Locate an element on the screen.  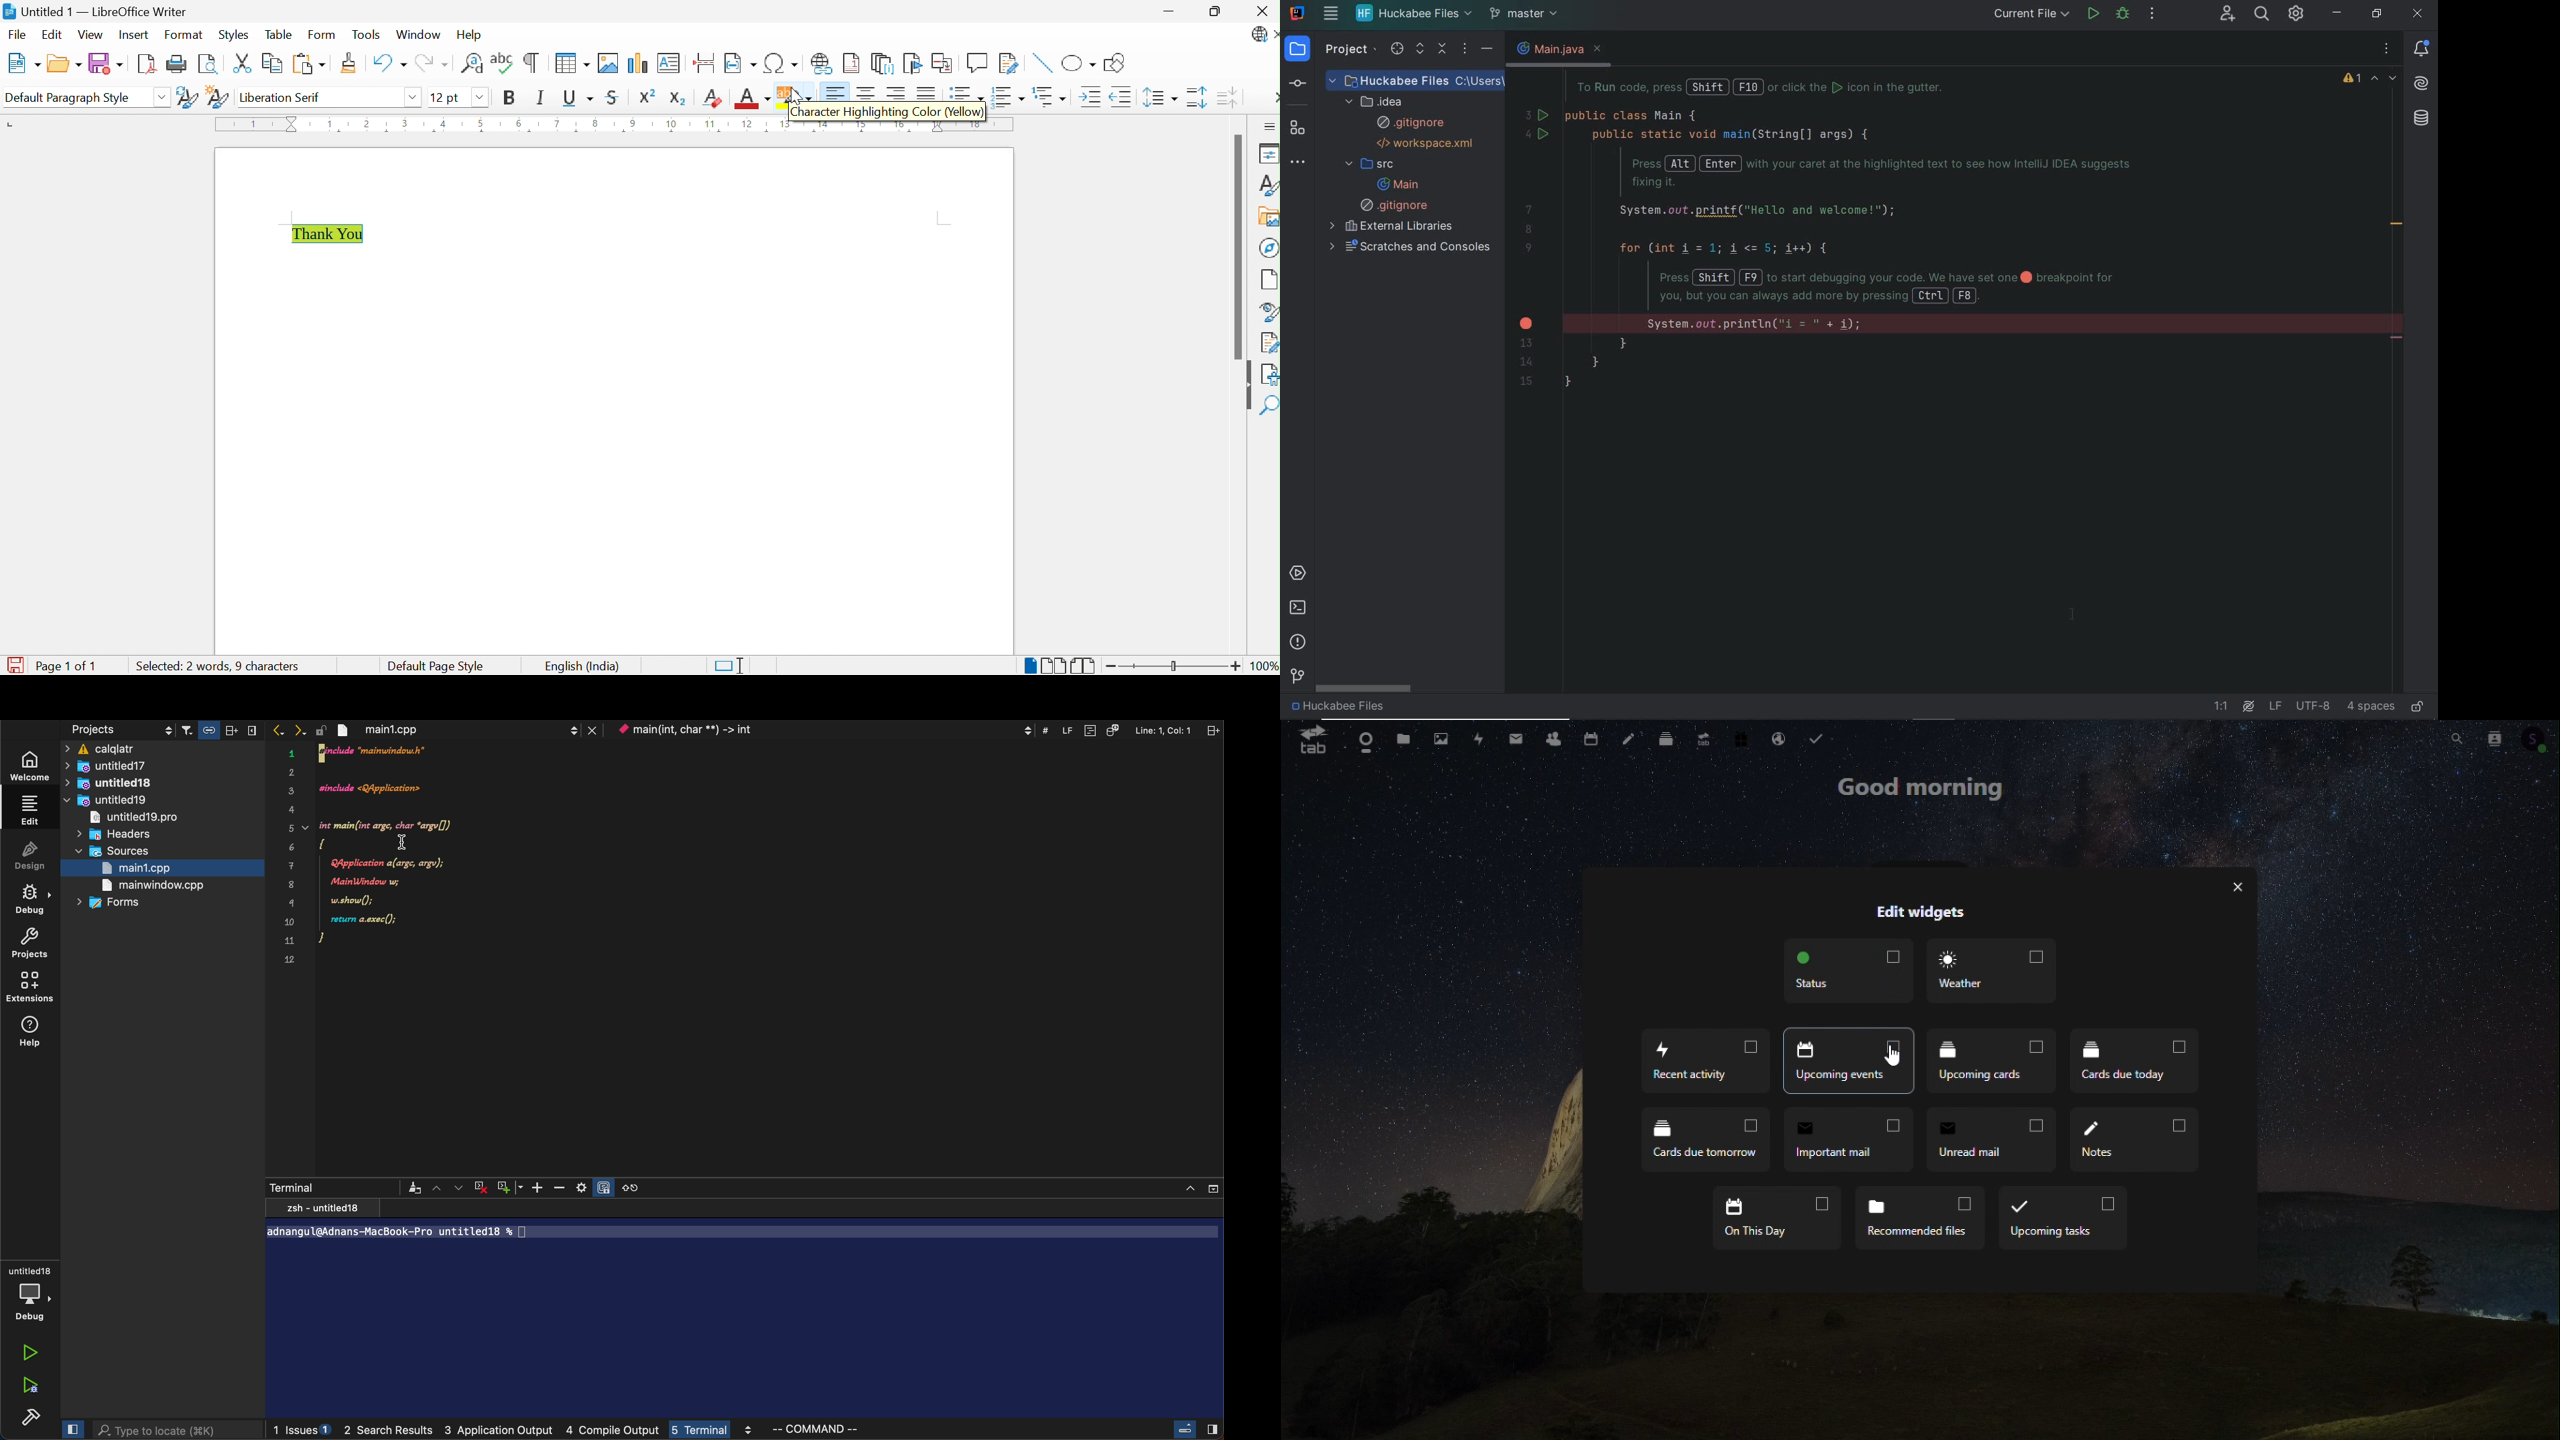
Insert Chart is located at coordinates (637, 63).